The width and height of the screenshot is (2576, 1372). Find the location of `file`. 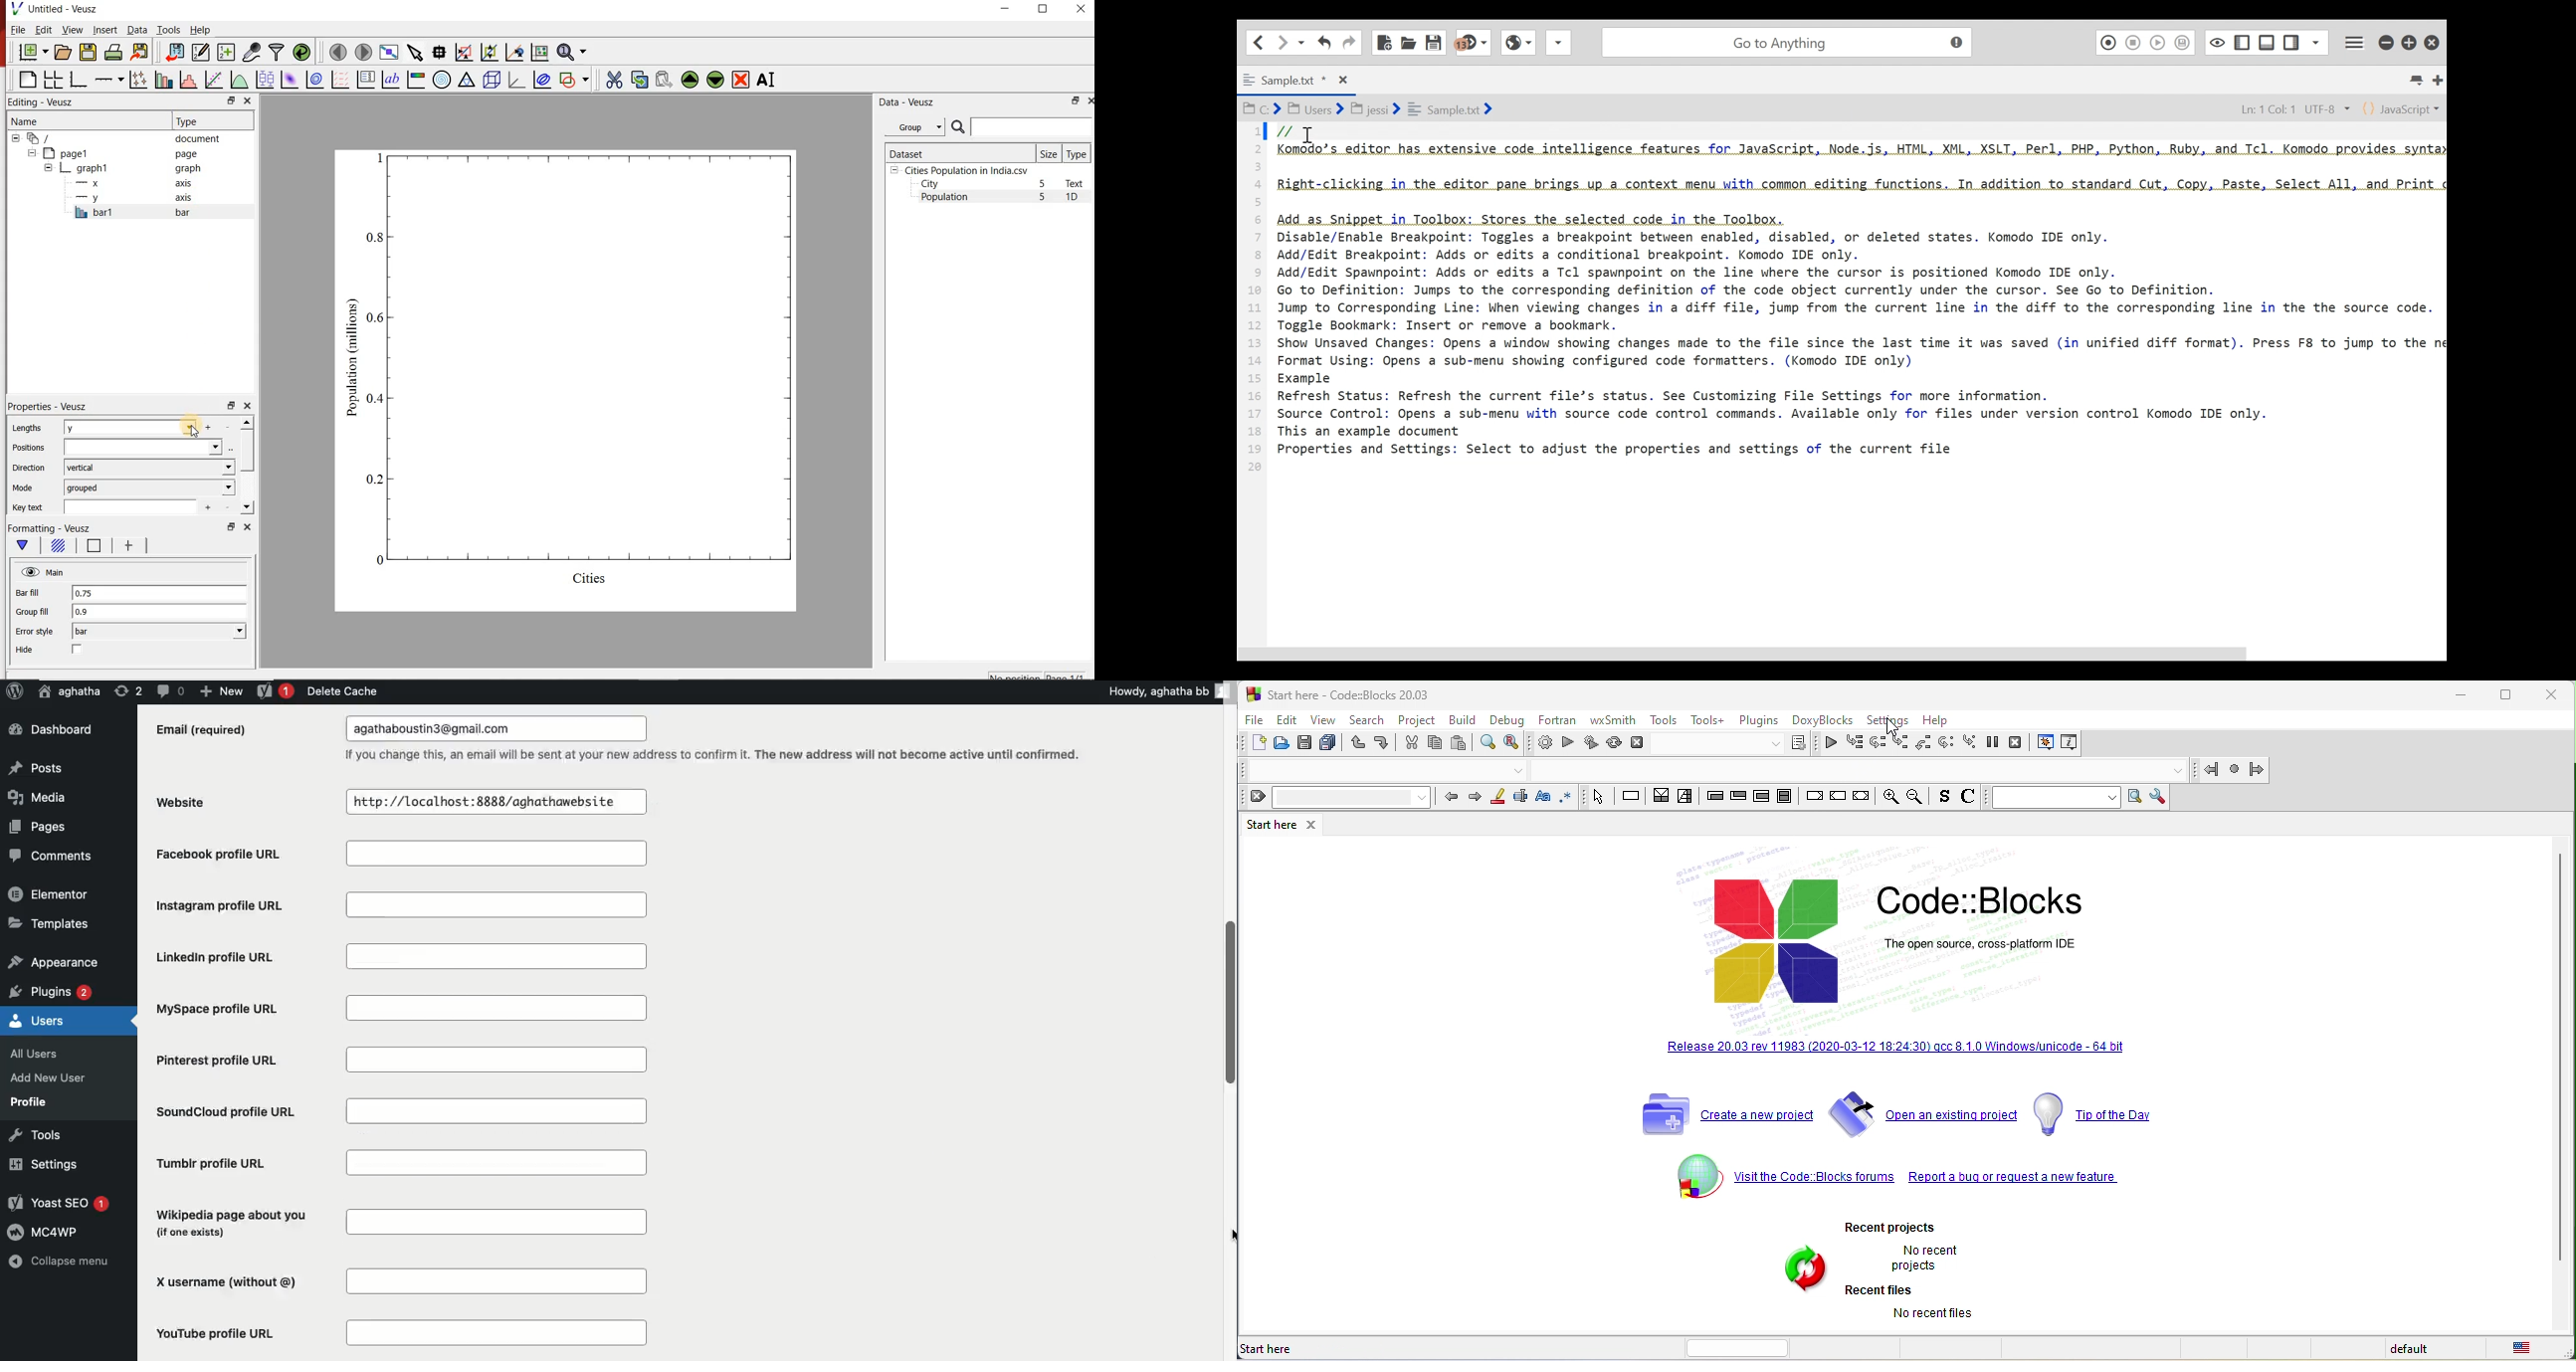

file is located at coordinates (1256, 721).